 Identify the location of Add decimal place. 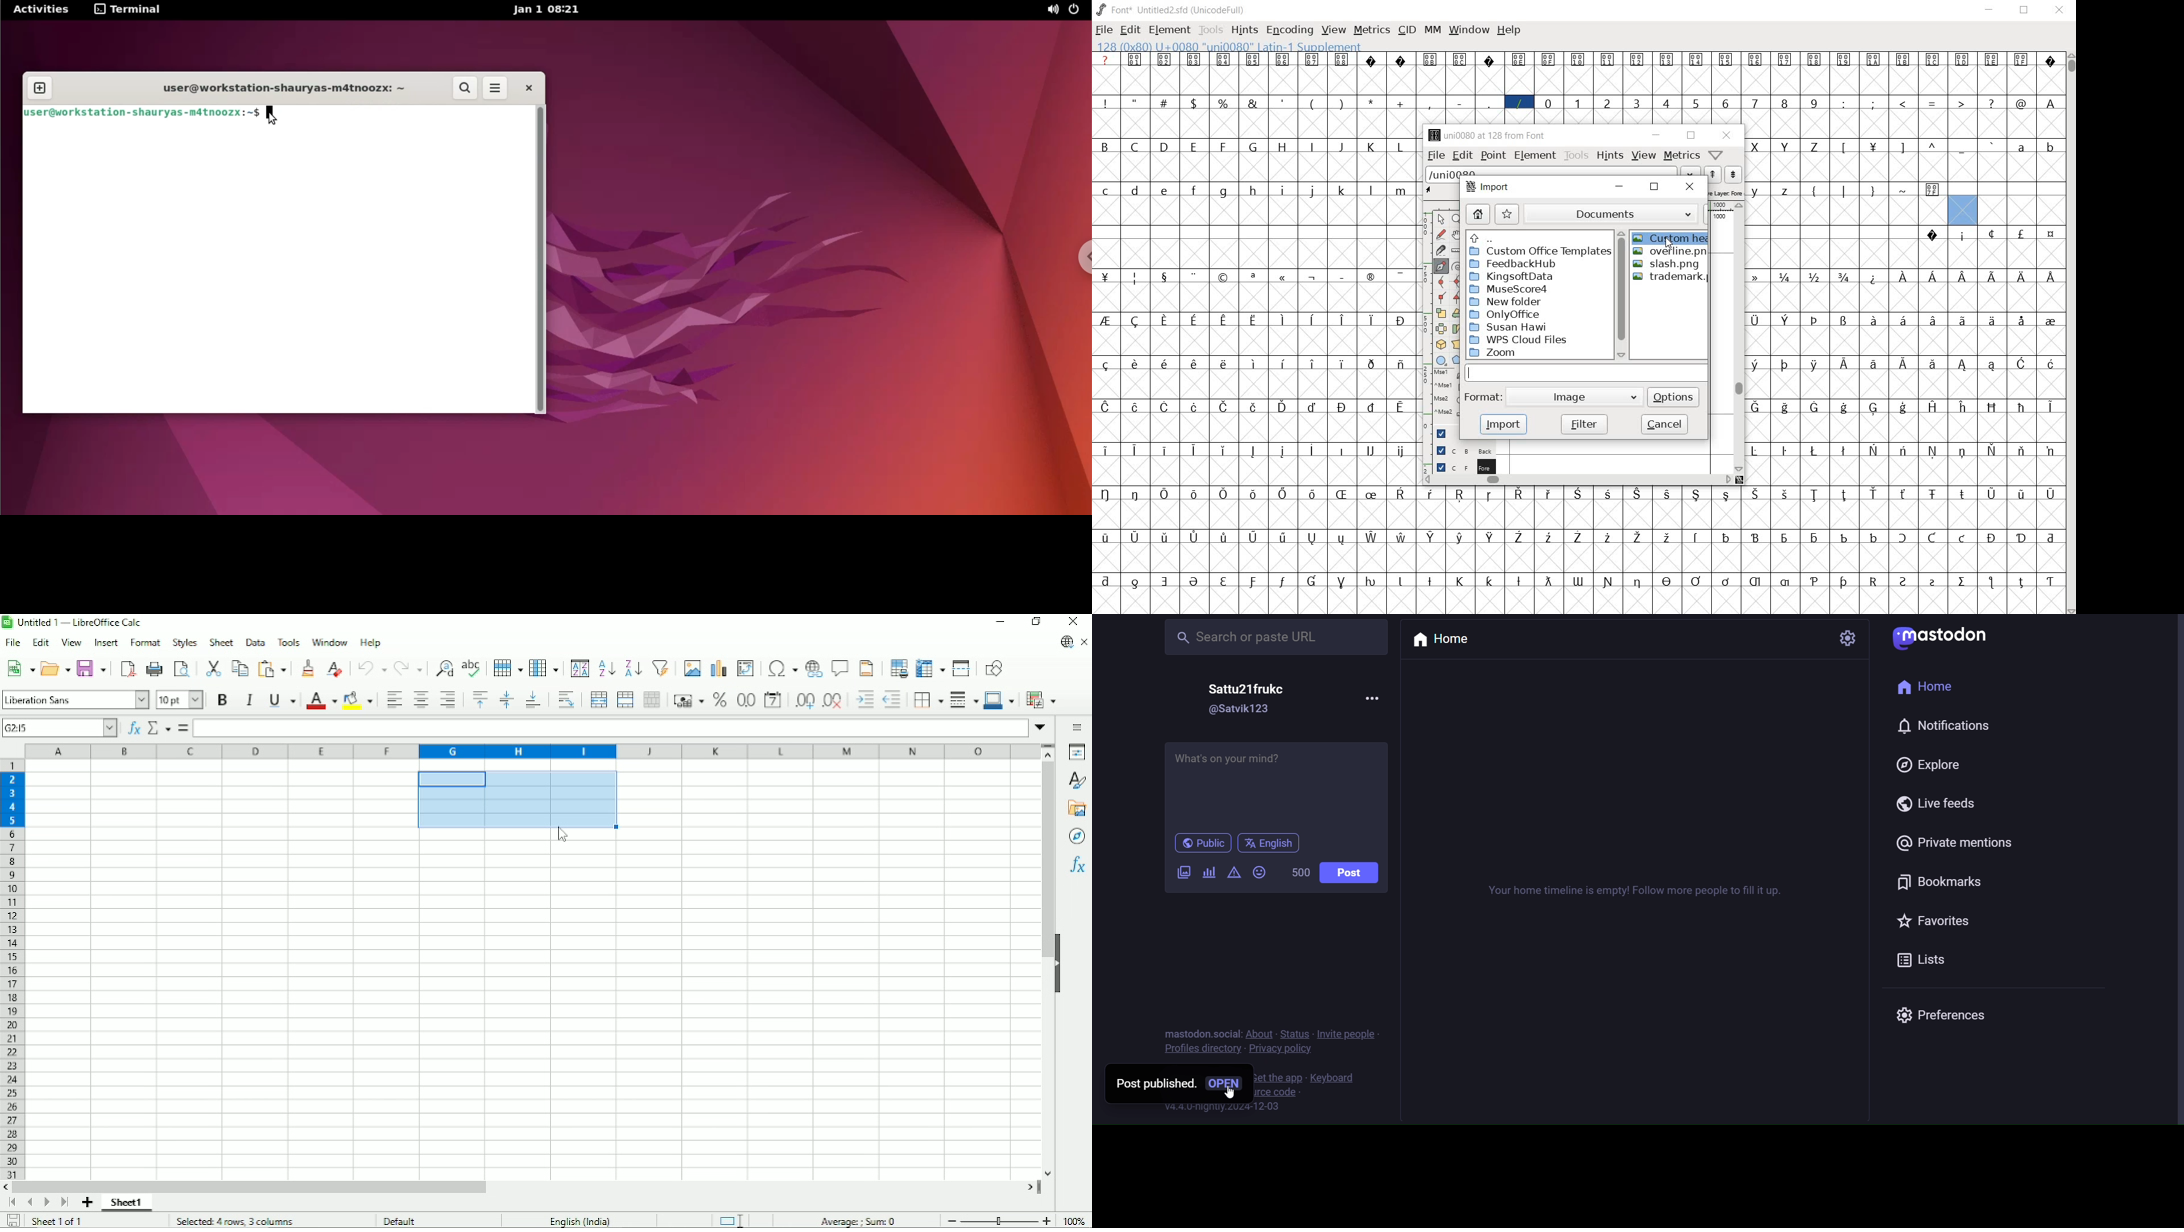
(804, 702).